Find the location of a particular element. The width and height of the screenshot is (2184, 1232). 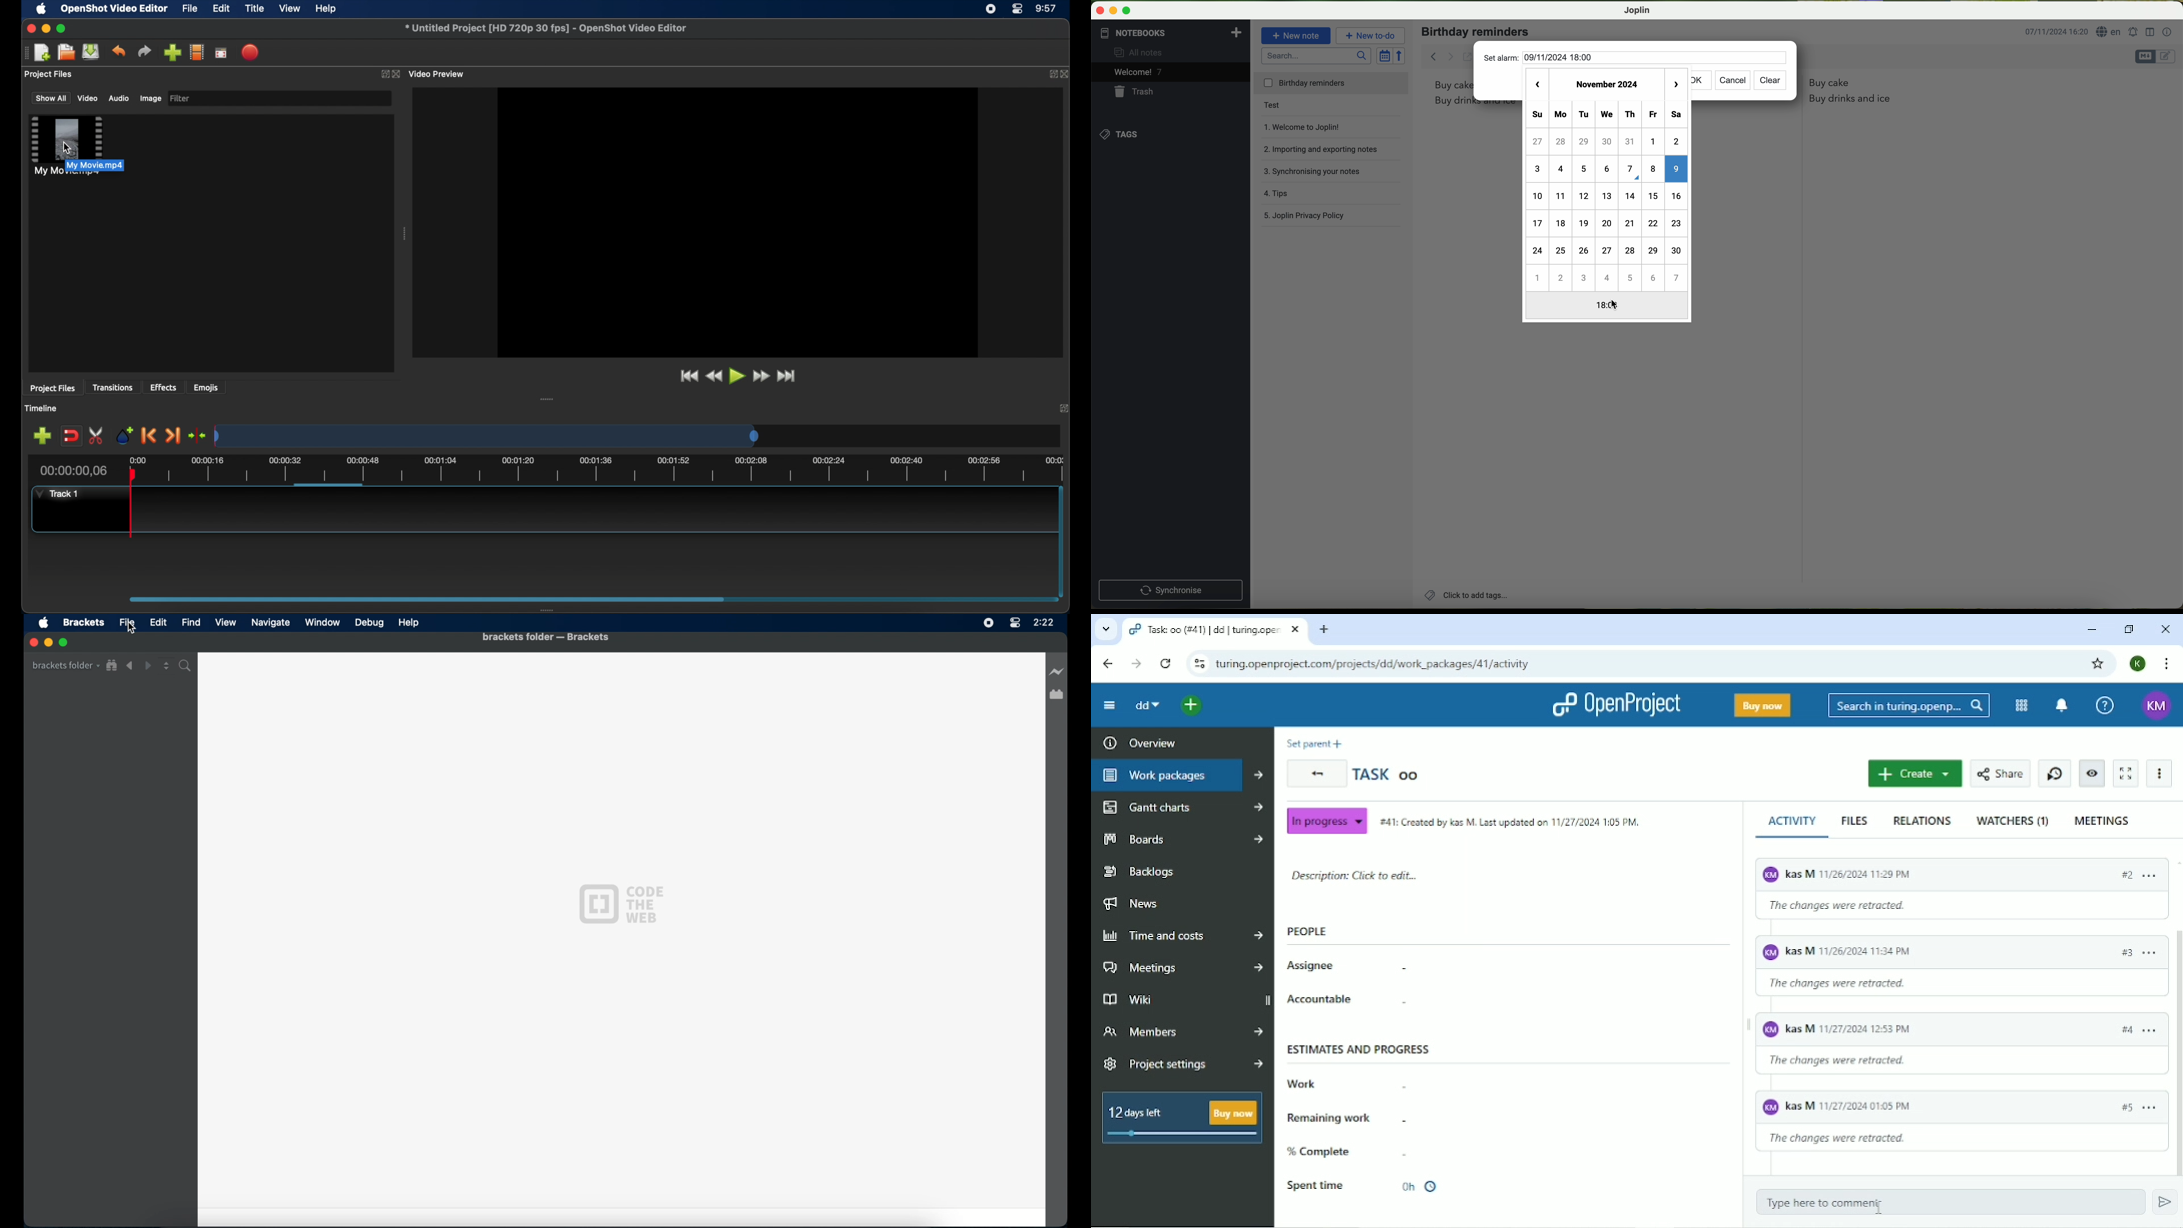

timeline is located at coordinates (41, 408).